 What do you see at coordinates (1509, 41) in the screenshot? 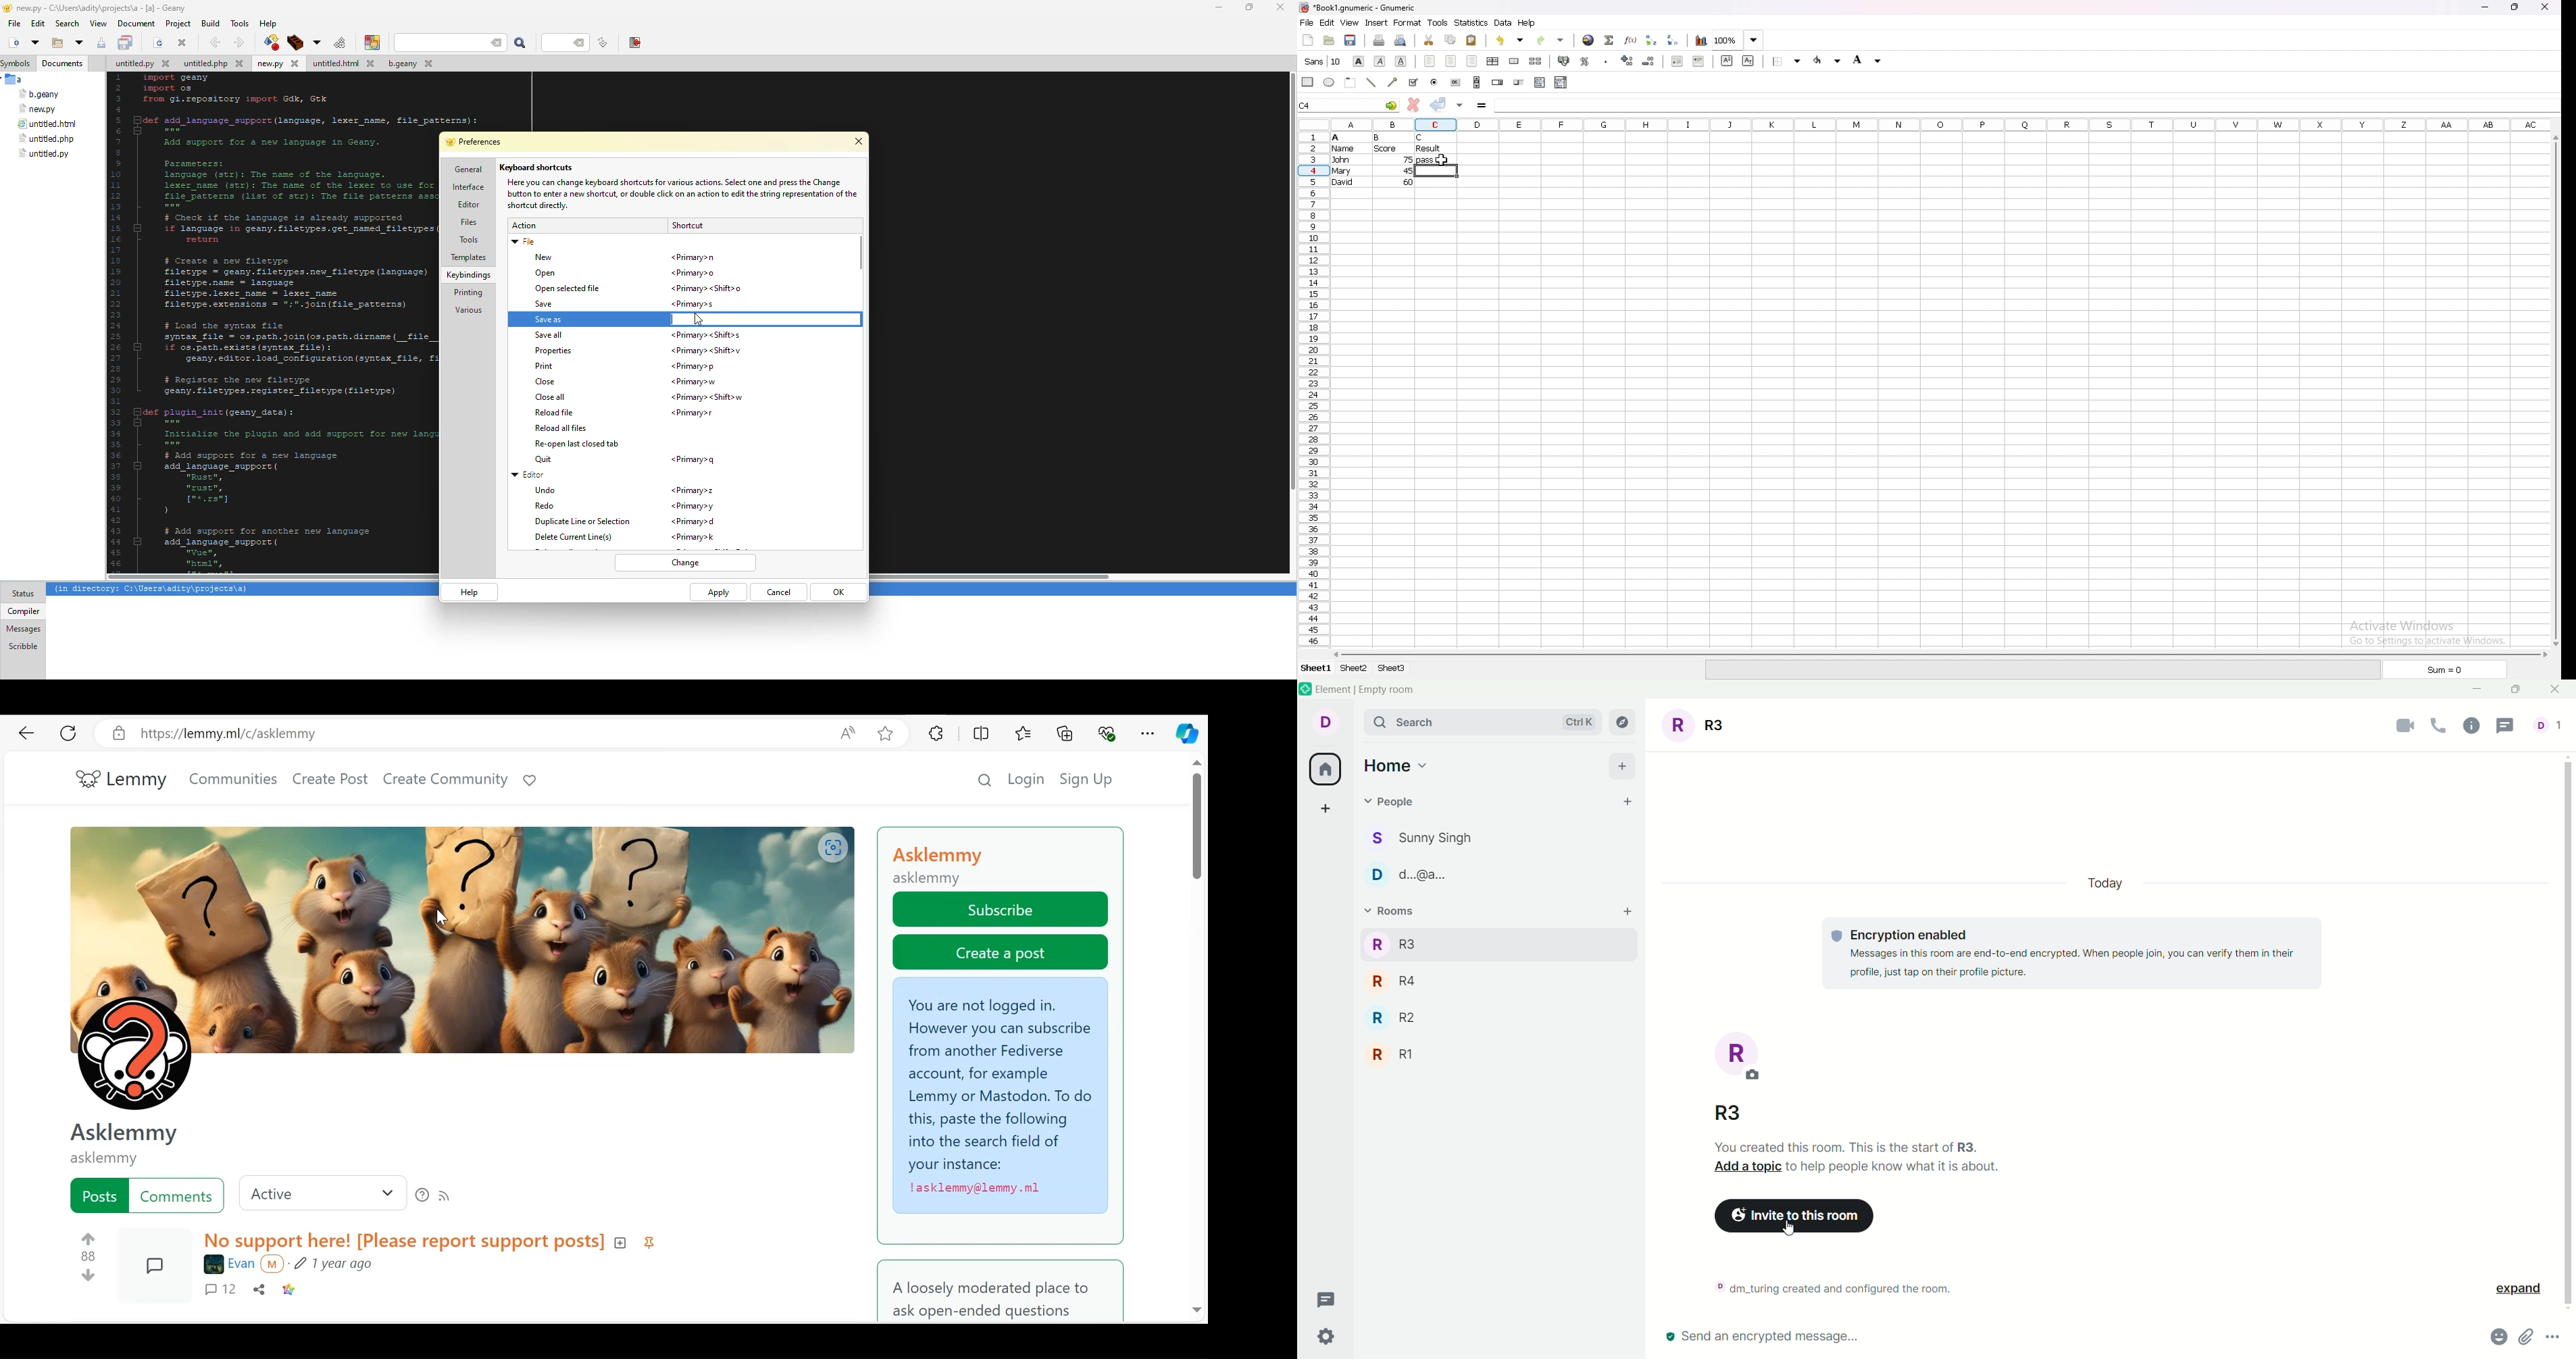
I see `undo` at bounding box center [1509, 41].